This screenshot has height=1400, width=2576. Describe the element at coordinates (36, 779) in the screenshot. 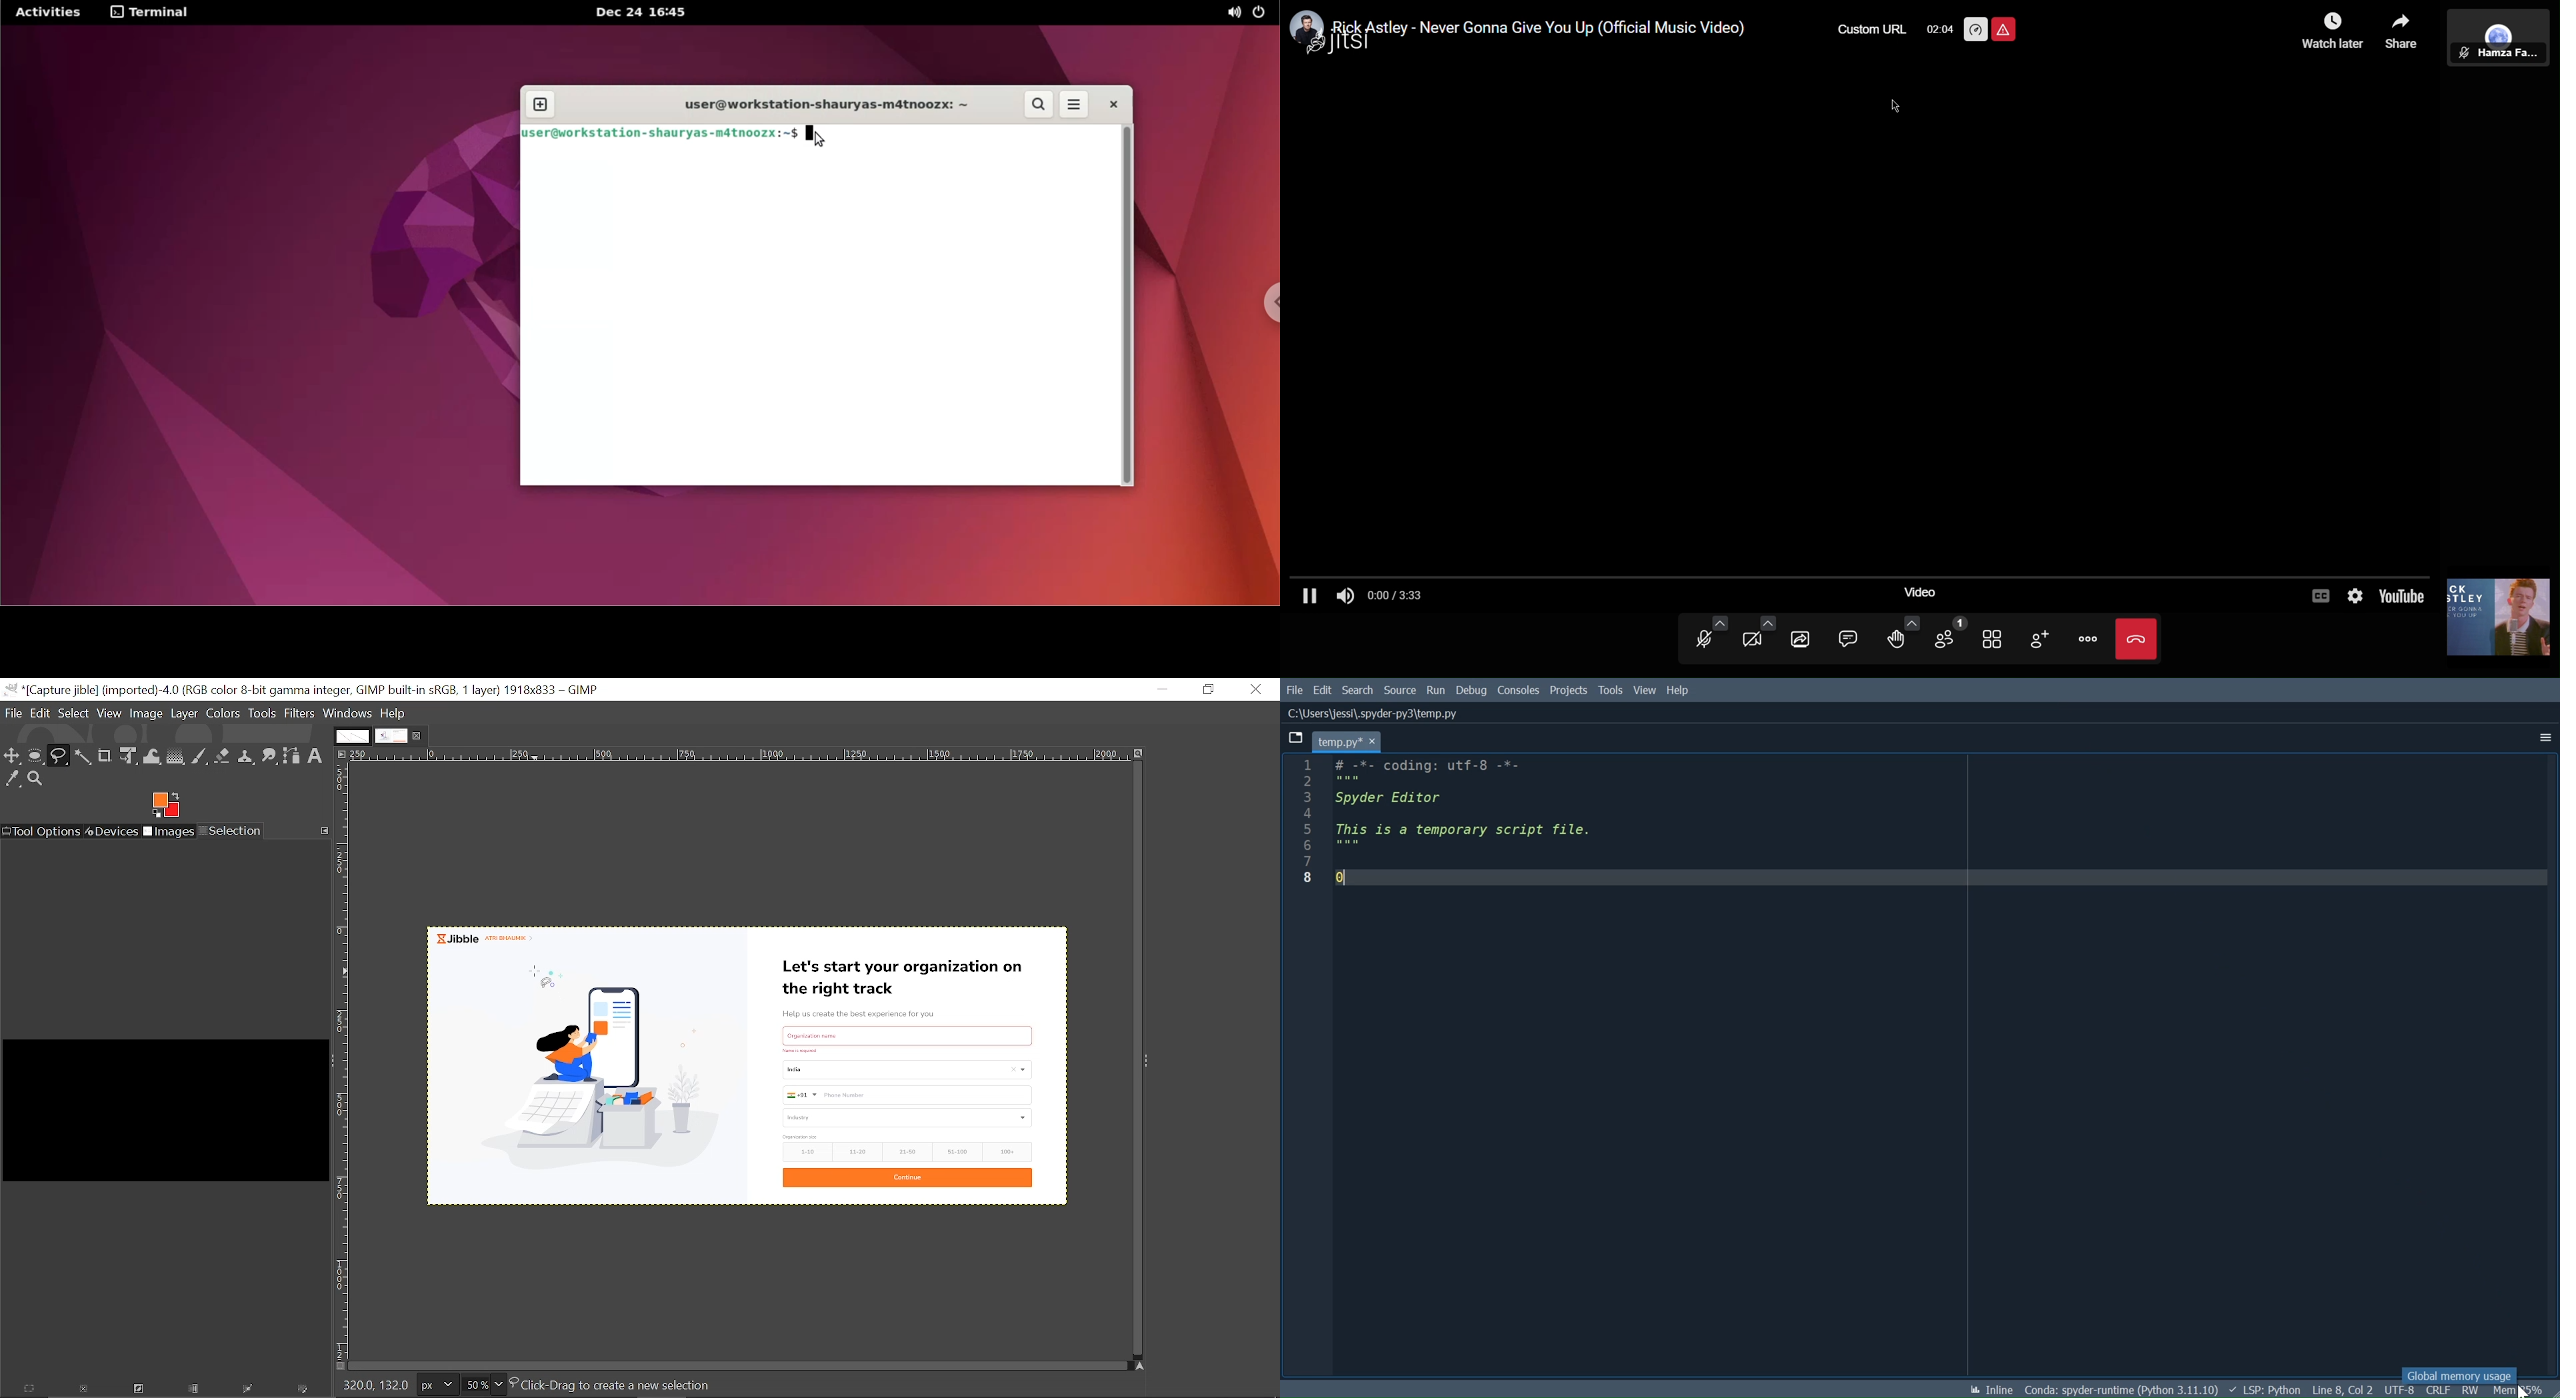

I see `Zoom tool` at that location.